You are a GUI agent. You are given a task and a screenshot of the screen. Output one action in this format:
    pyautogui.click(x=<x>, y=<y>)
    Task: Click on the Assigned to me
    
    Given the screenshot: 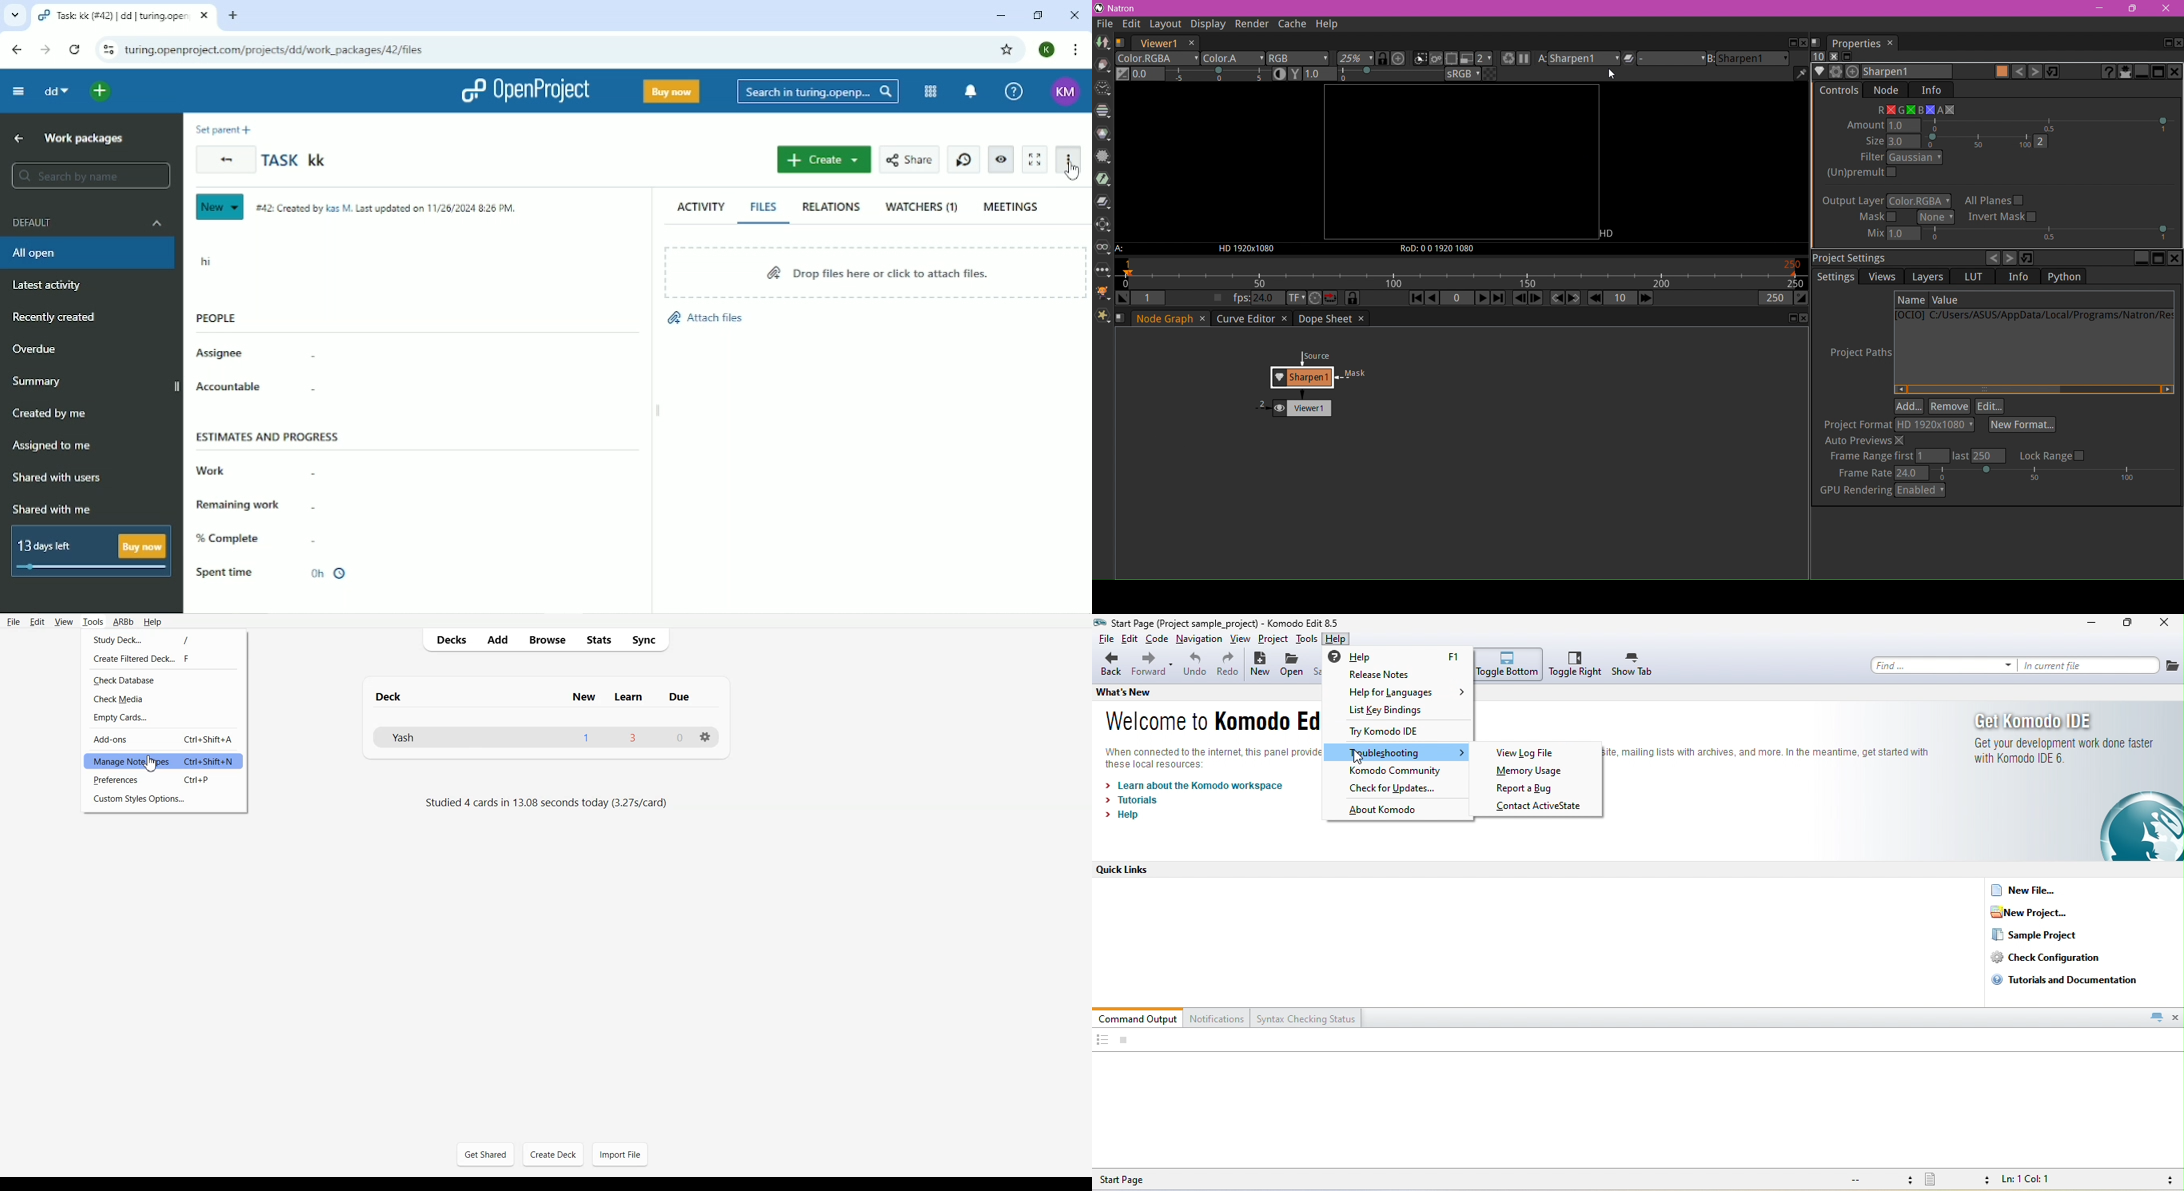 What is the action you would take?
    pyautogui.click(x=53, y=448)
    